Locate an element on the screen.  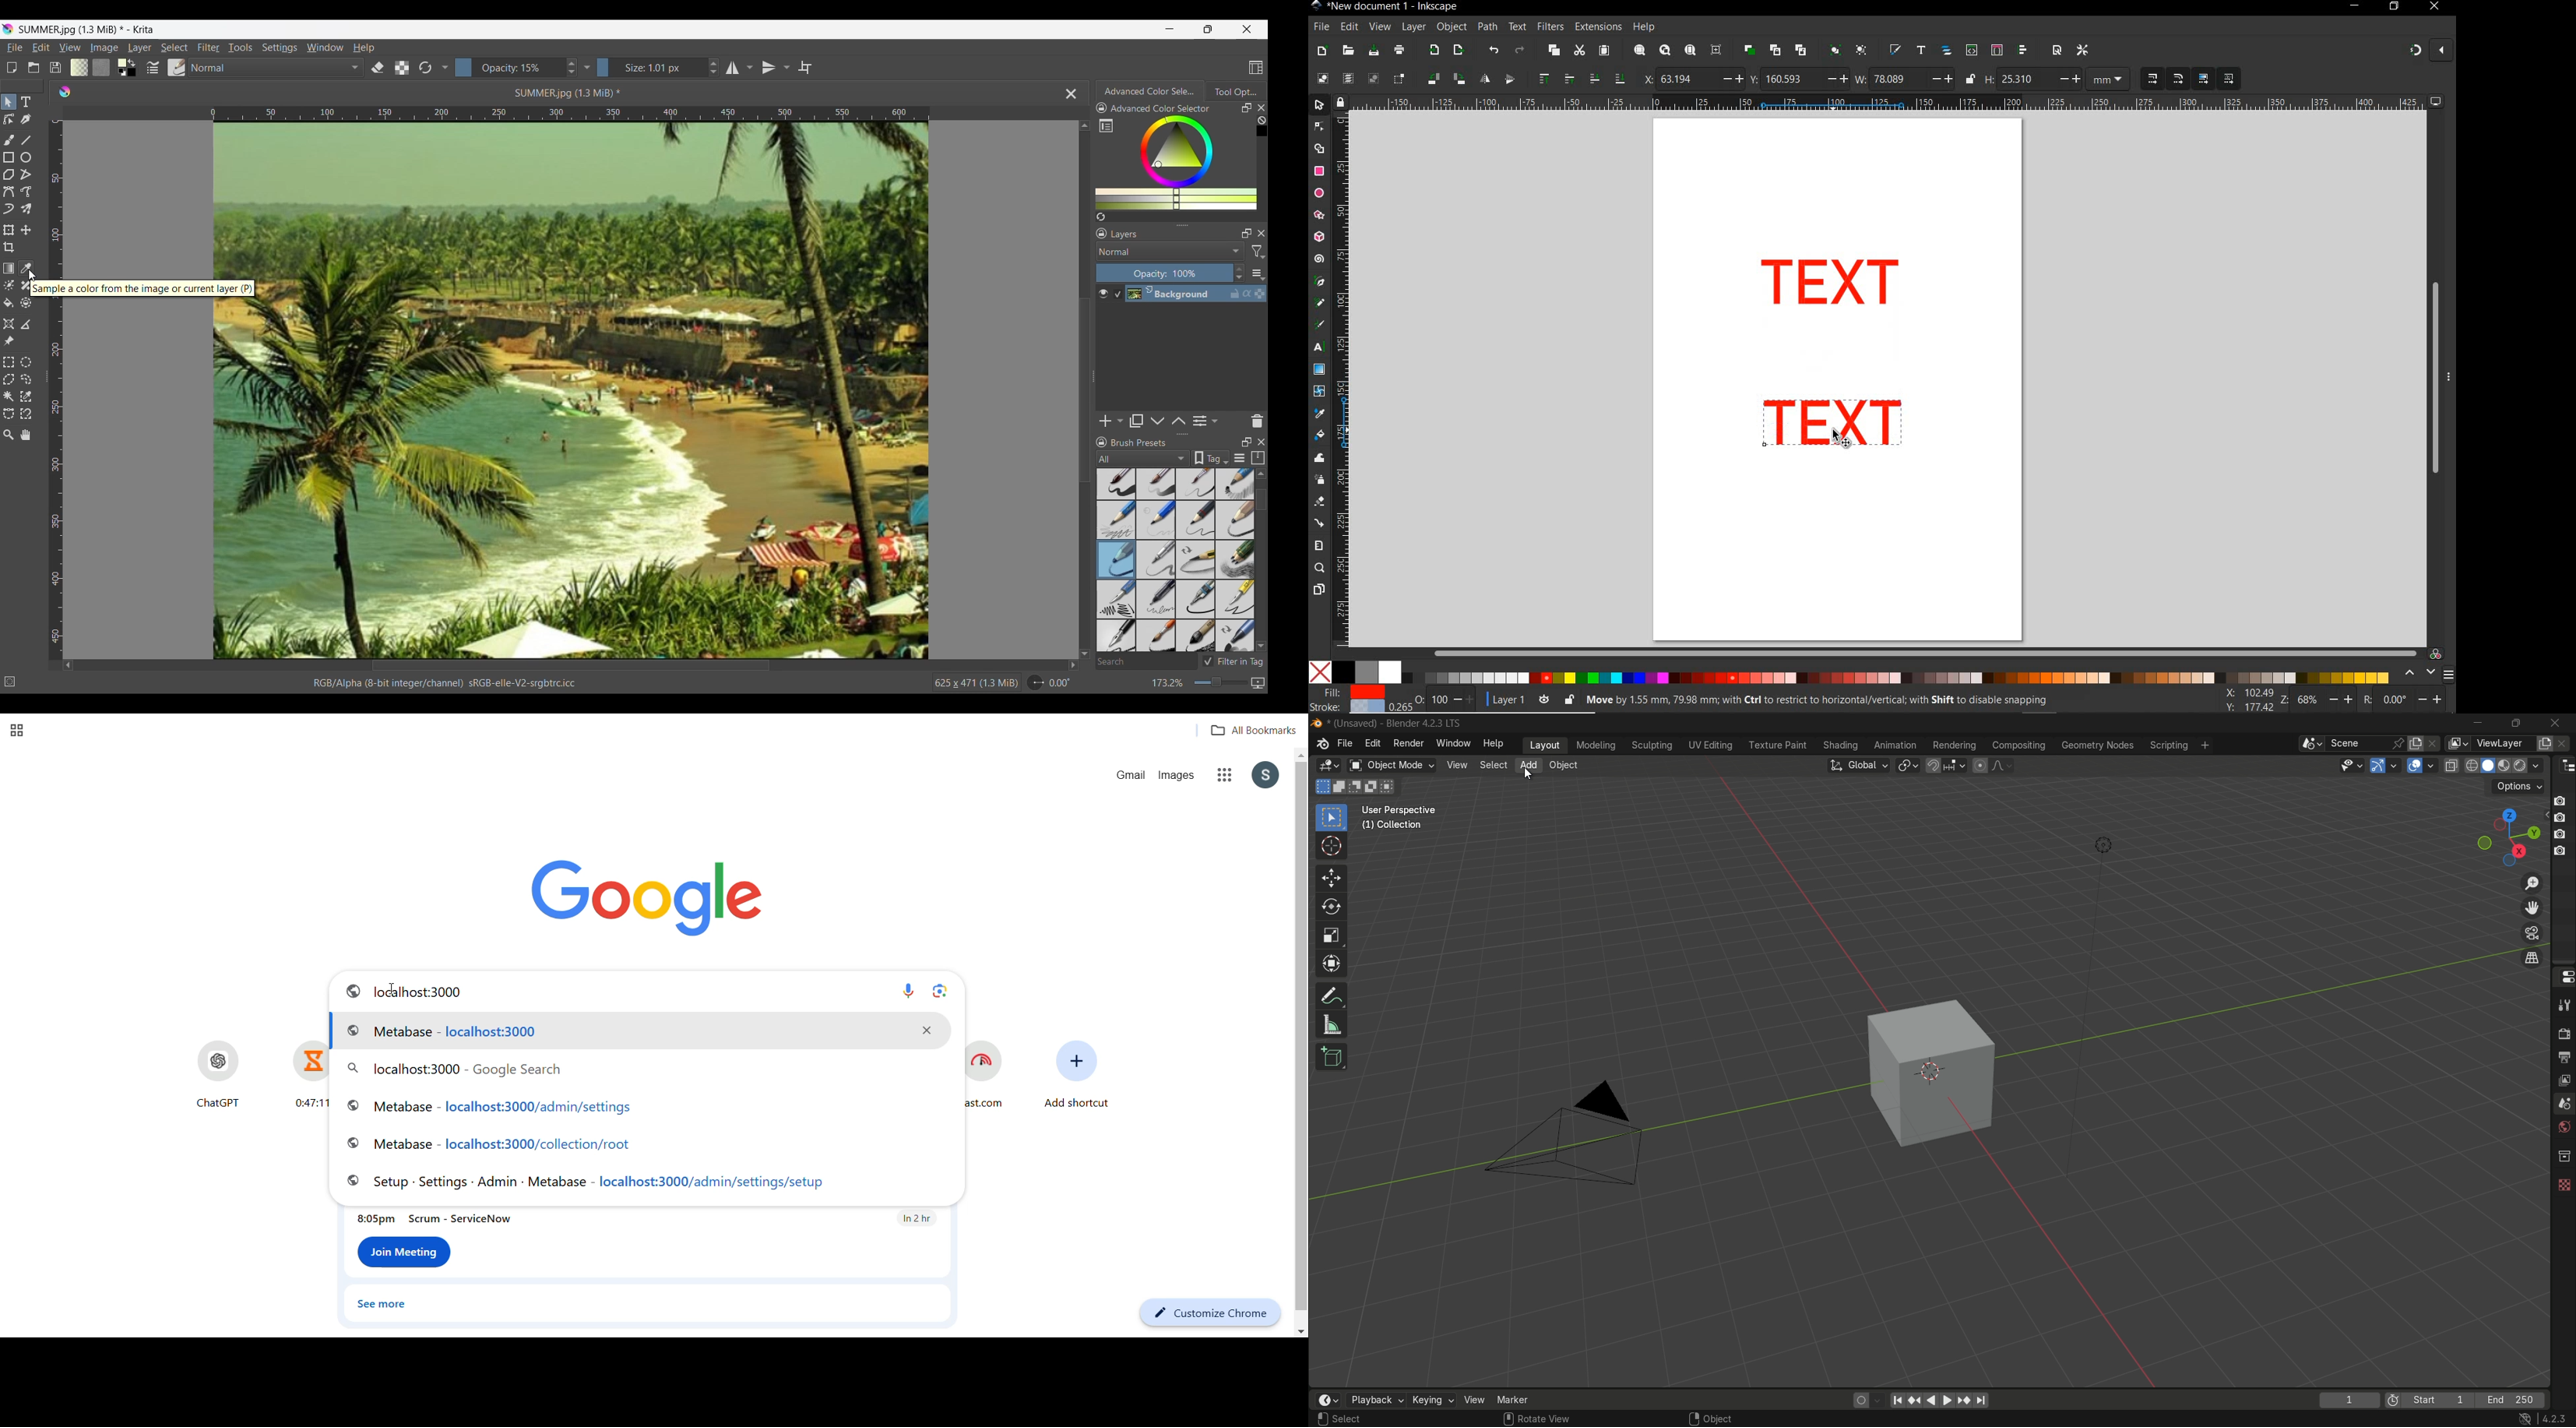
transform is located at coordinates (1332, 965).